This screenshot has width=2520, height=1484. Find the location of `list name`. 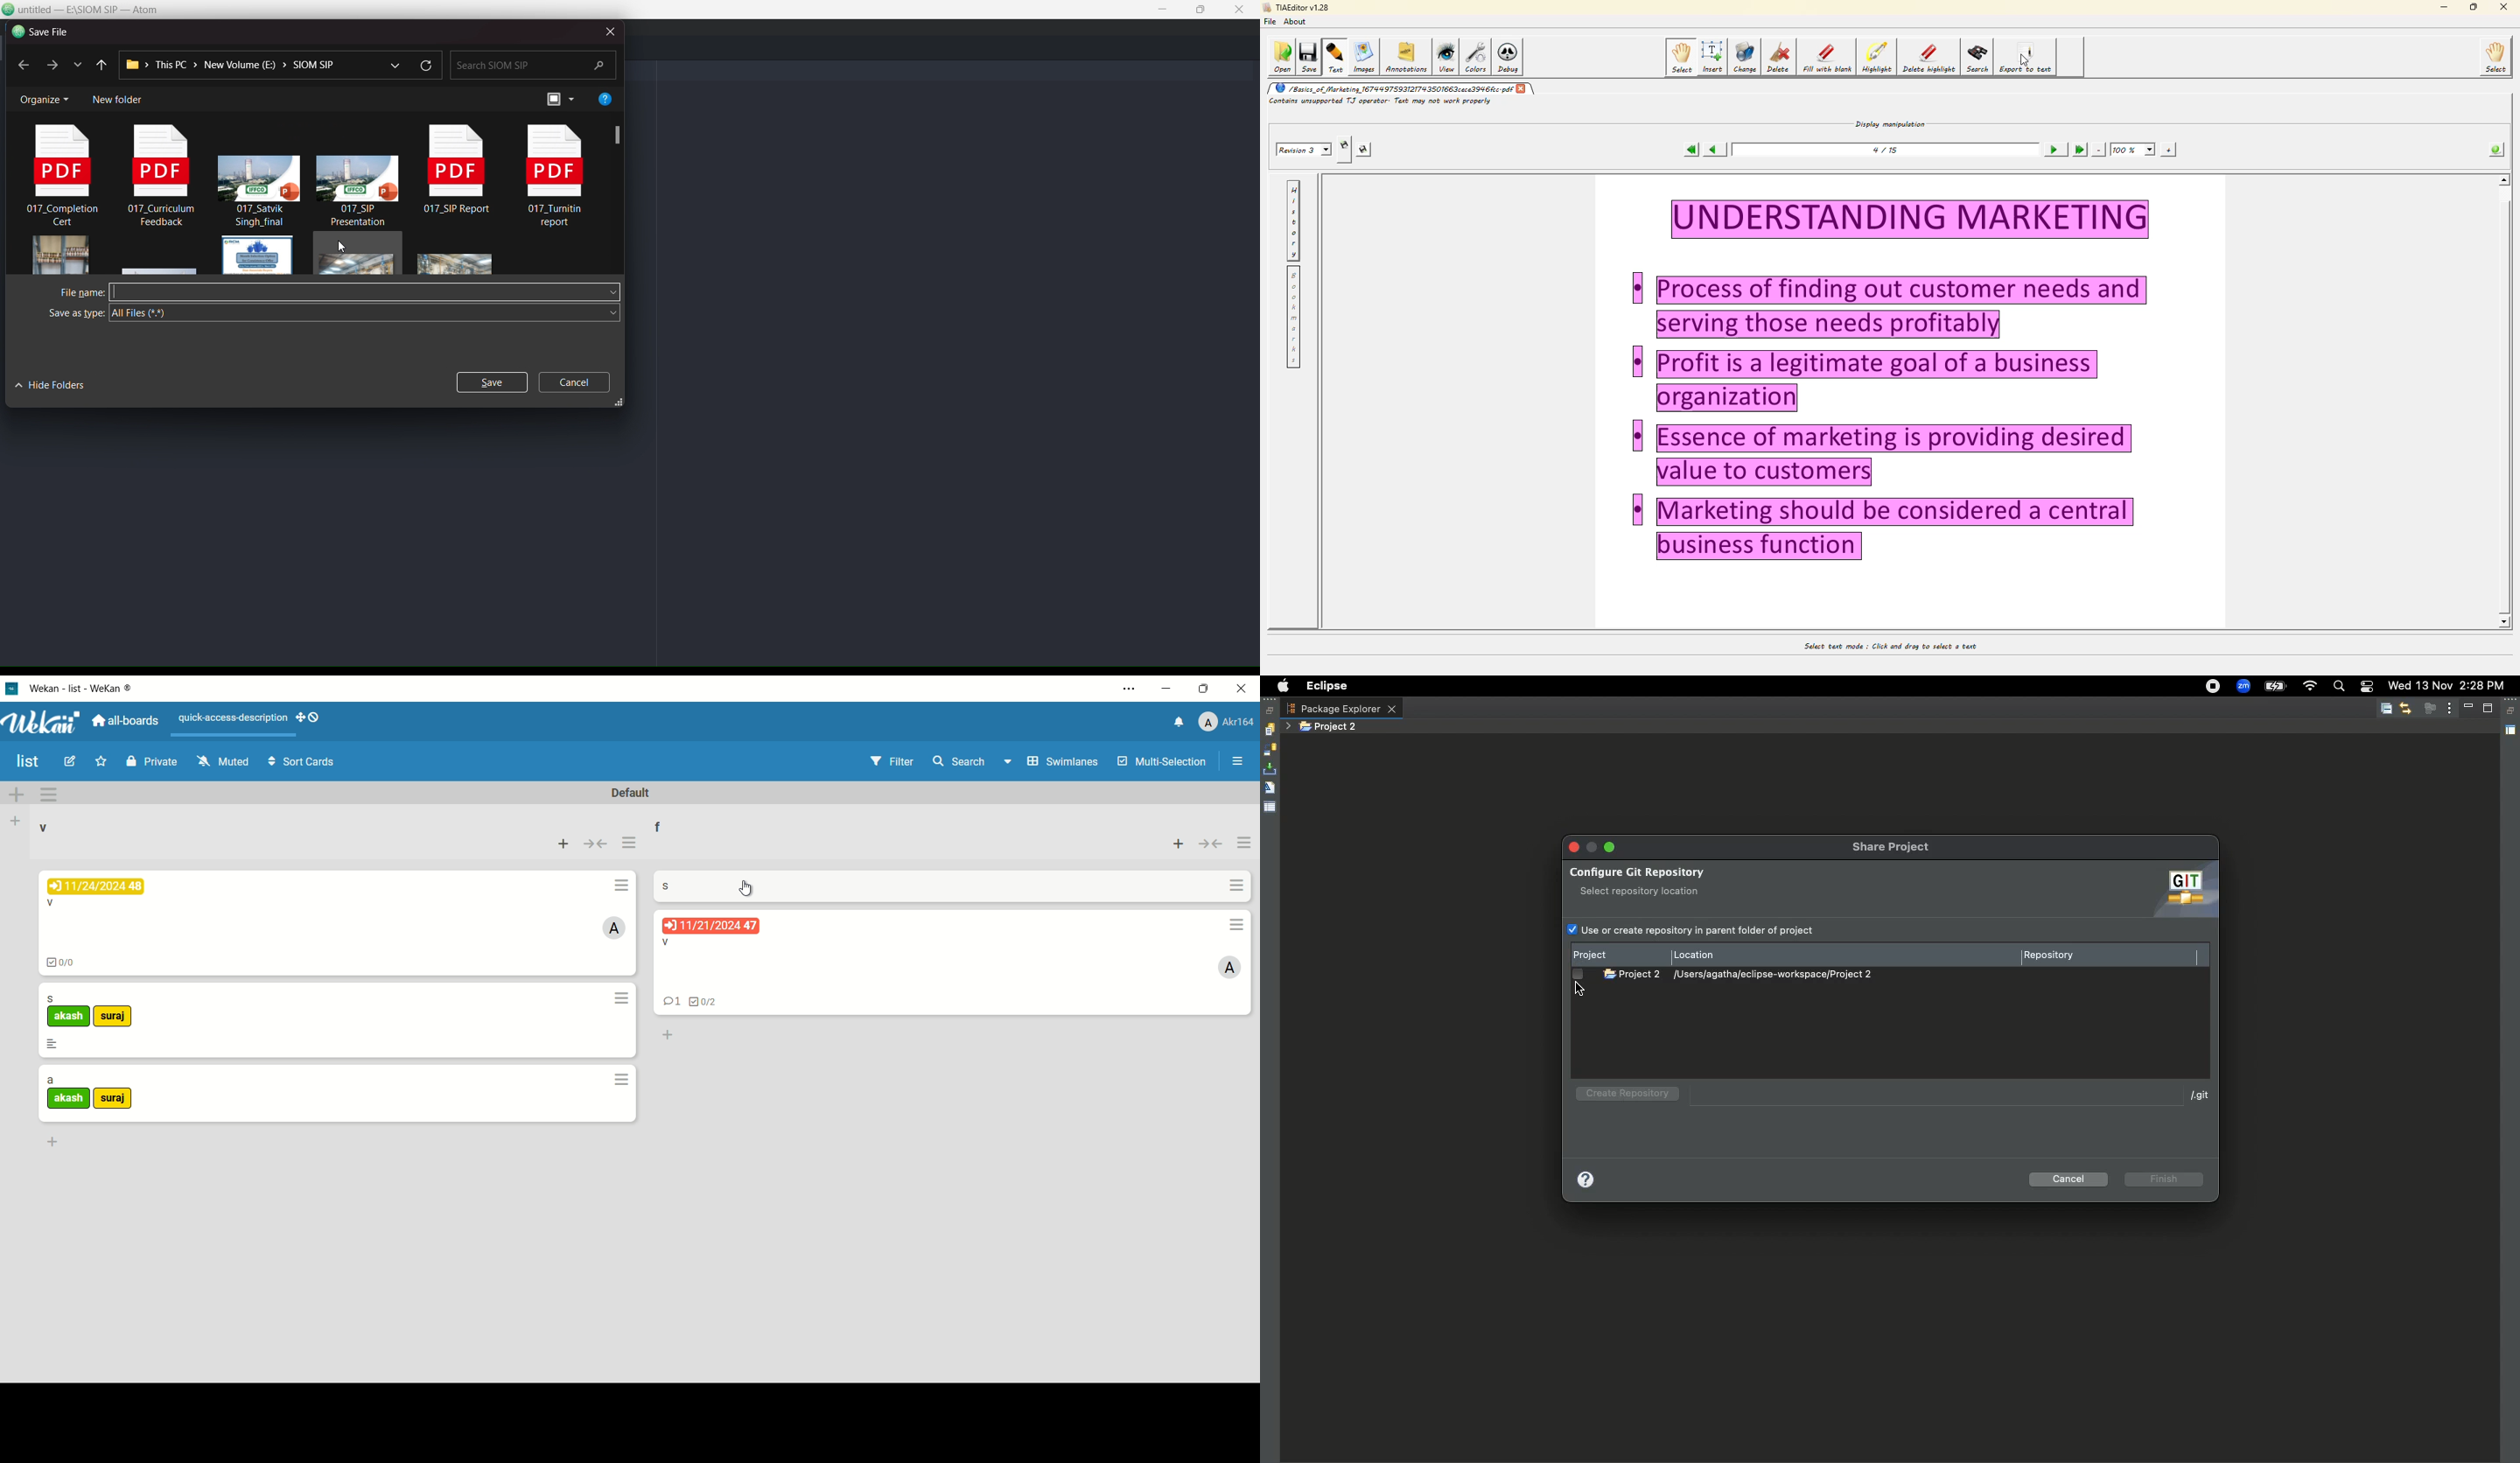

list name is located at coordinates (659, 826).